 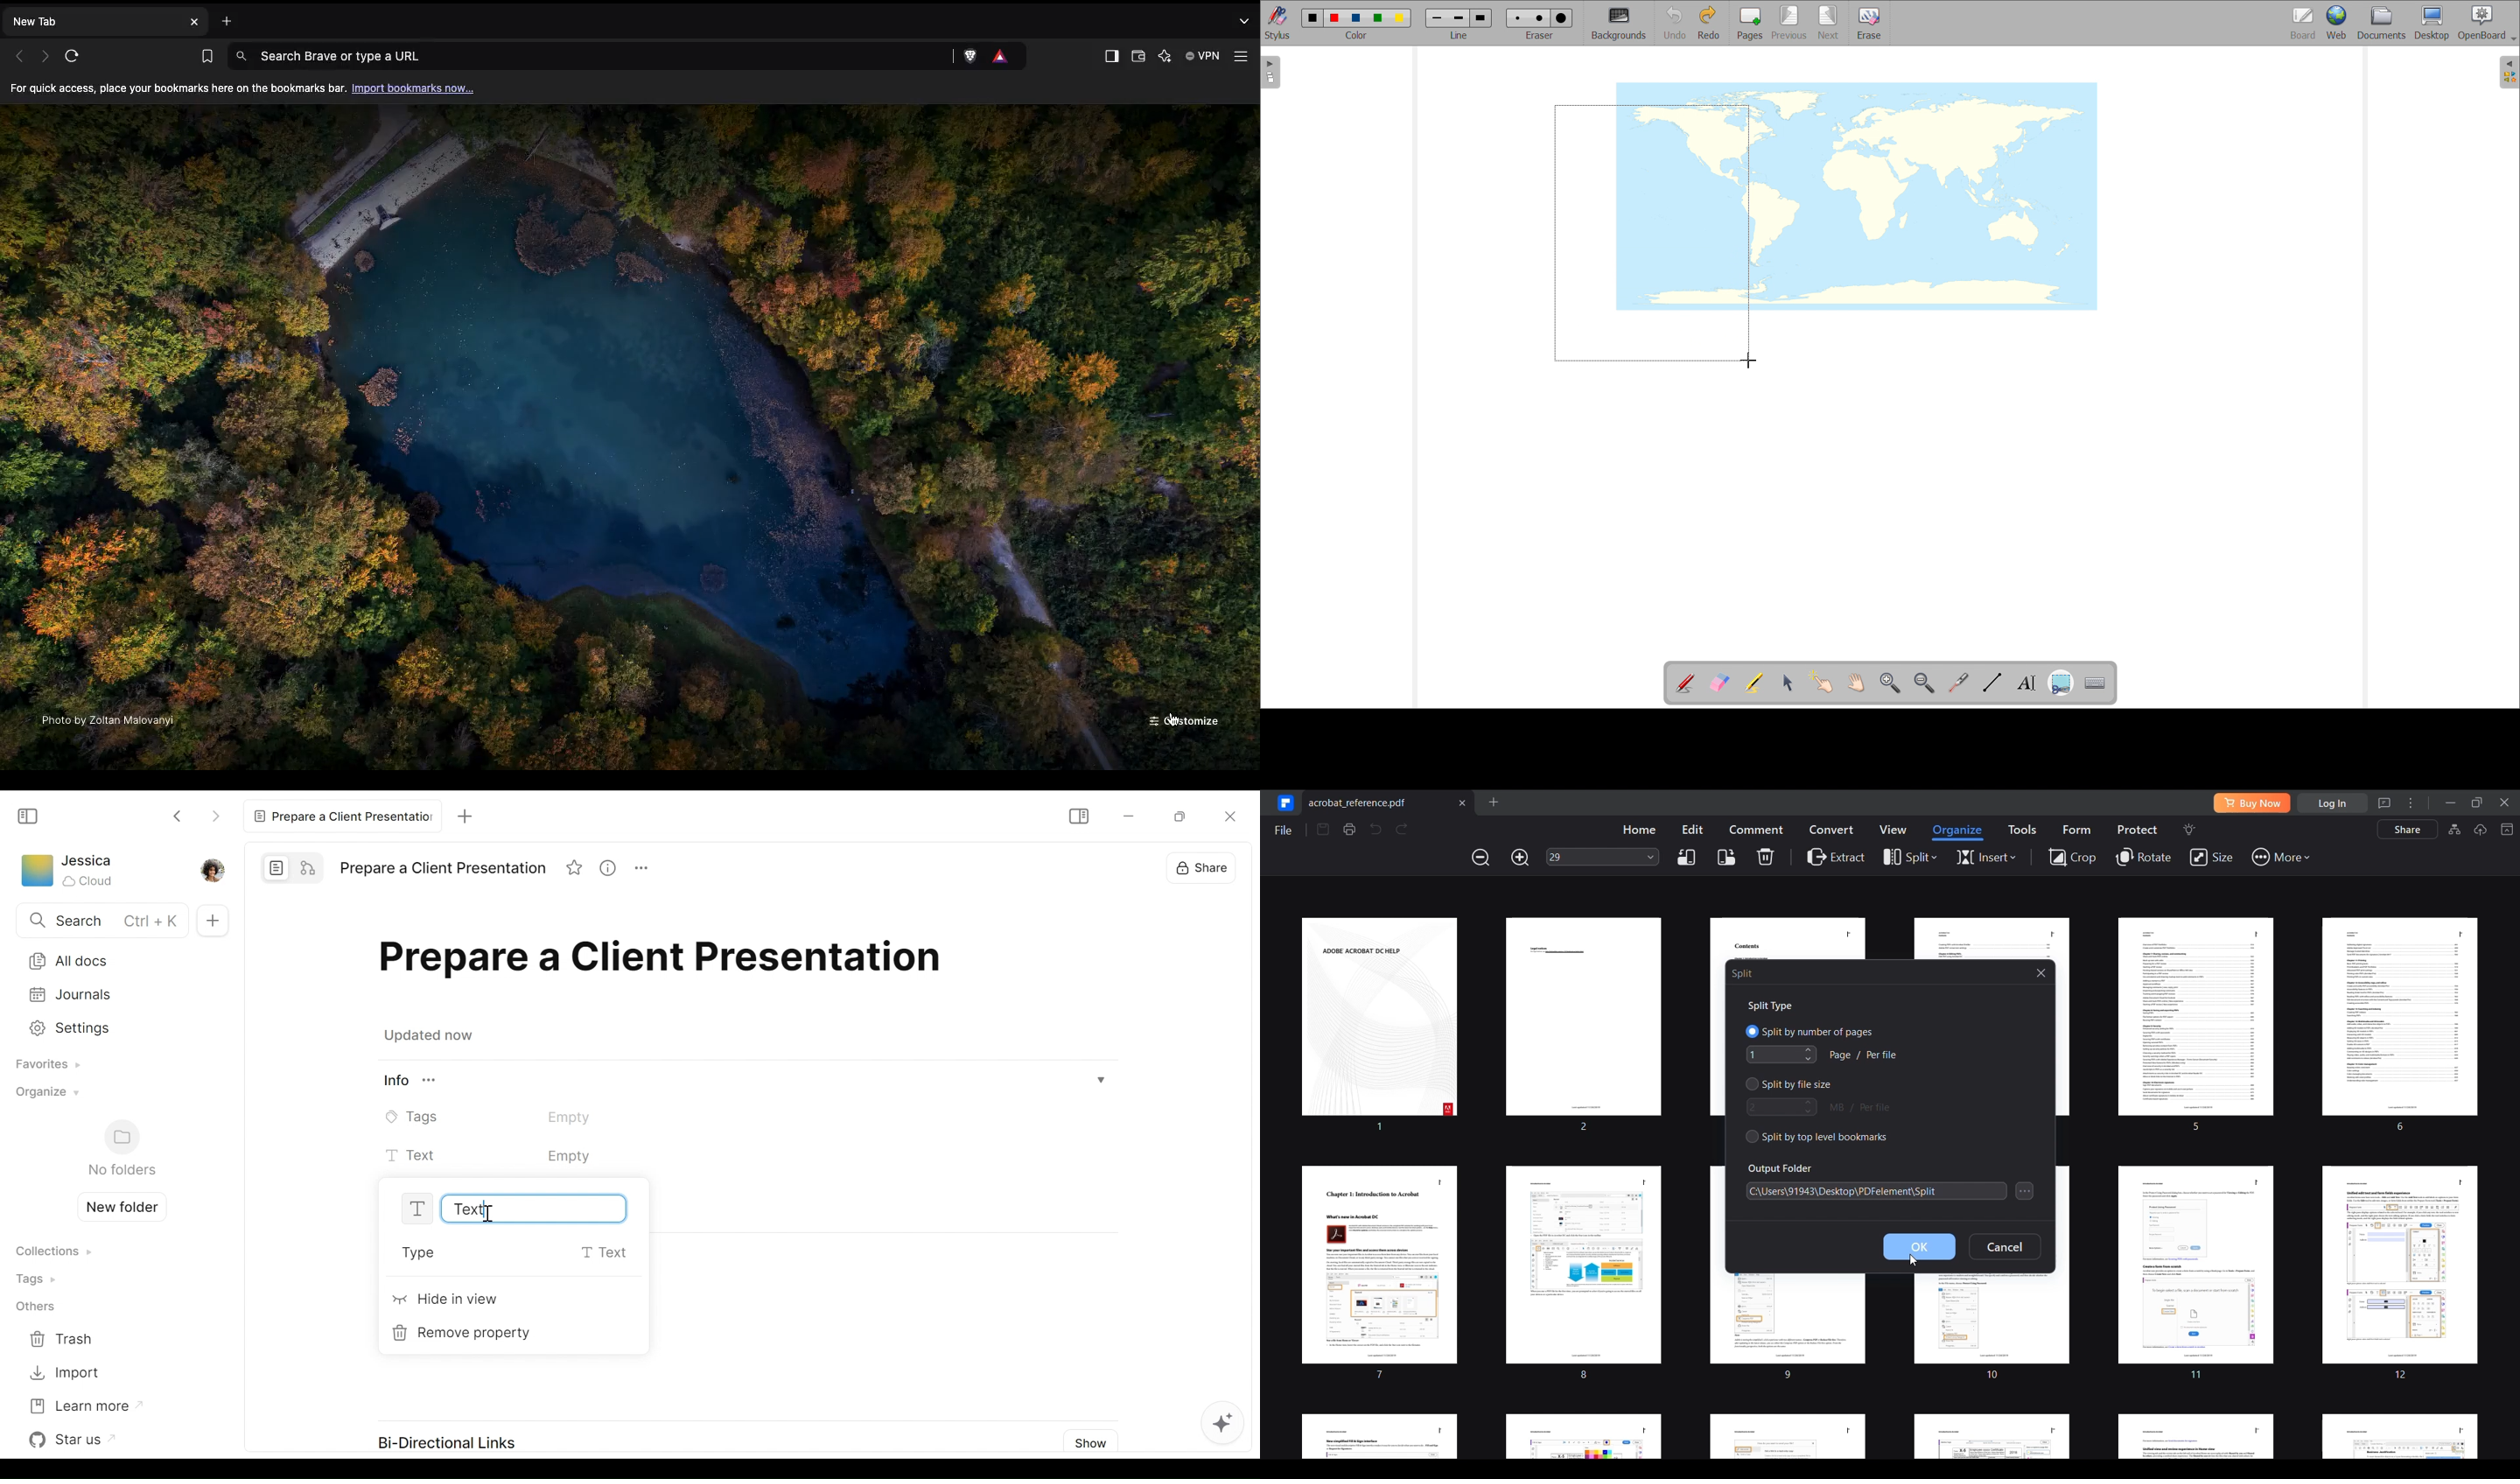 What do you see at coordinates (487, 1214) in the screenshot?
I see `Insertion Cursor` at bounding box center [487, 1214].